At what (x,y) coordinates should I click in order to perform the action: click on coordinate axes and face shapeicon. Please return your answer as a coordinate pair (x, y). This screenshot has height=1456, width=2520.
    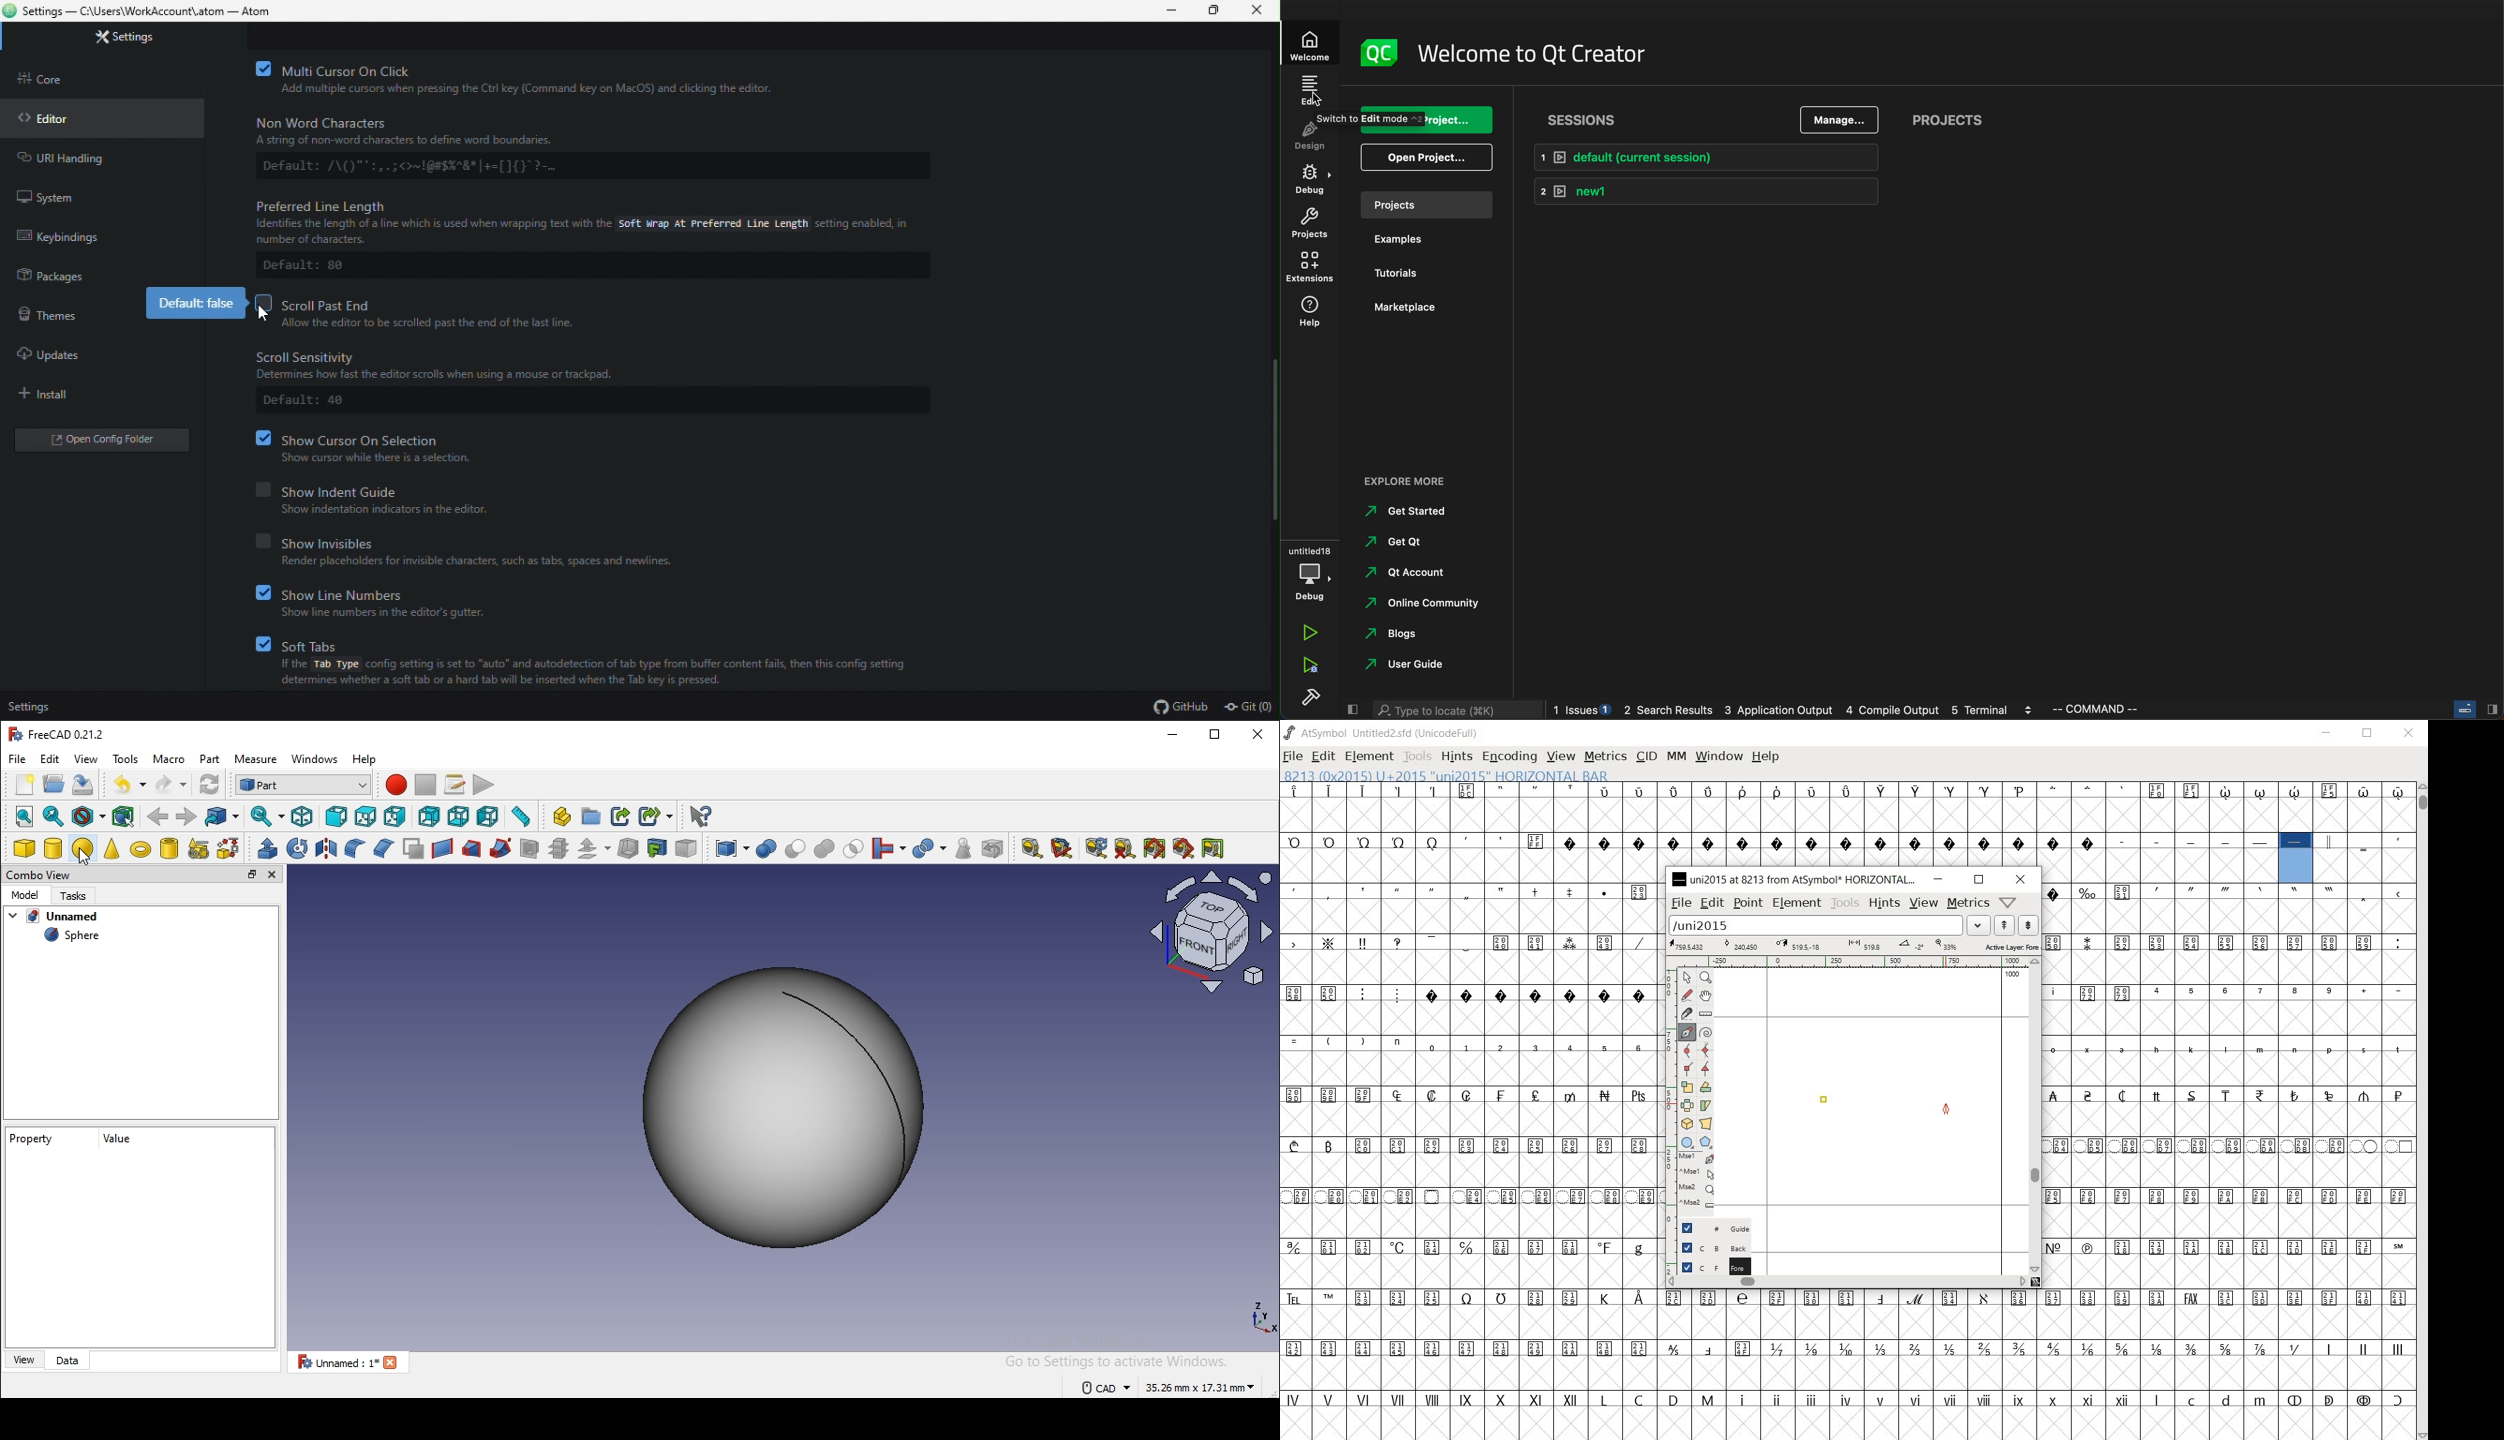
    Looking at the image, I should click on (1212, 933).